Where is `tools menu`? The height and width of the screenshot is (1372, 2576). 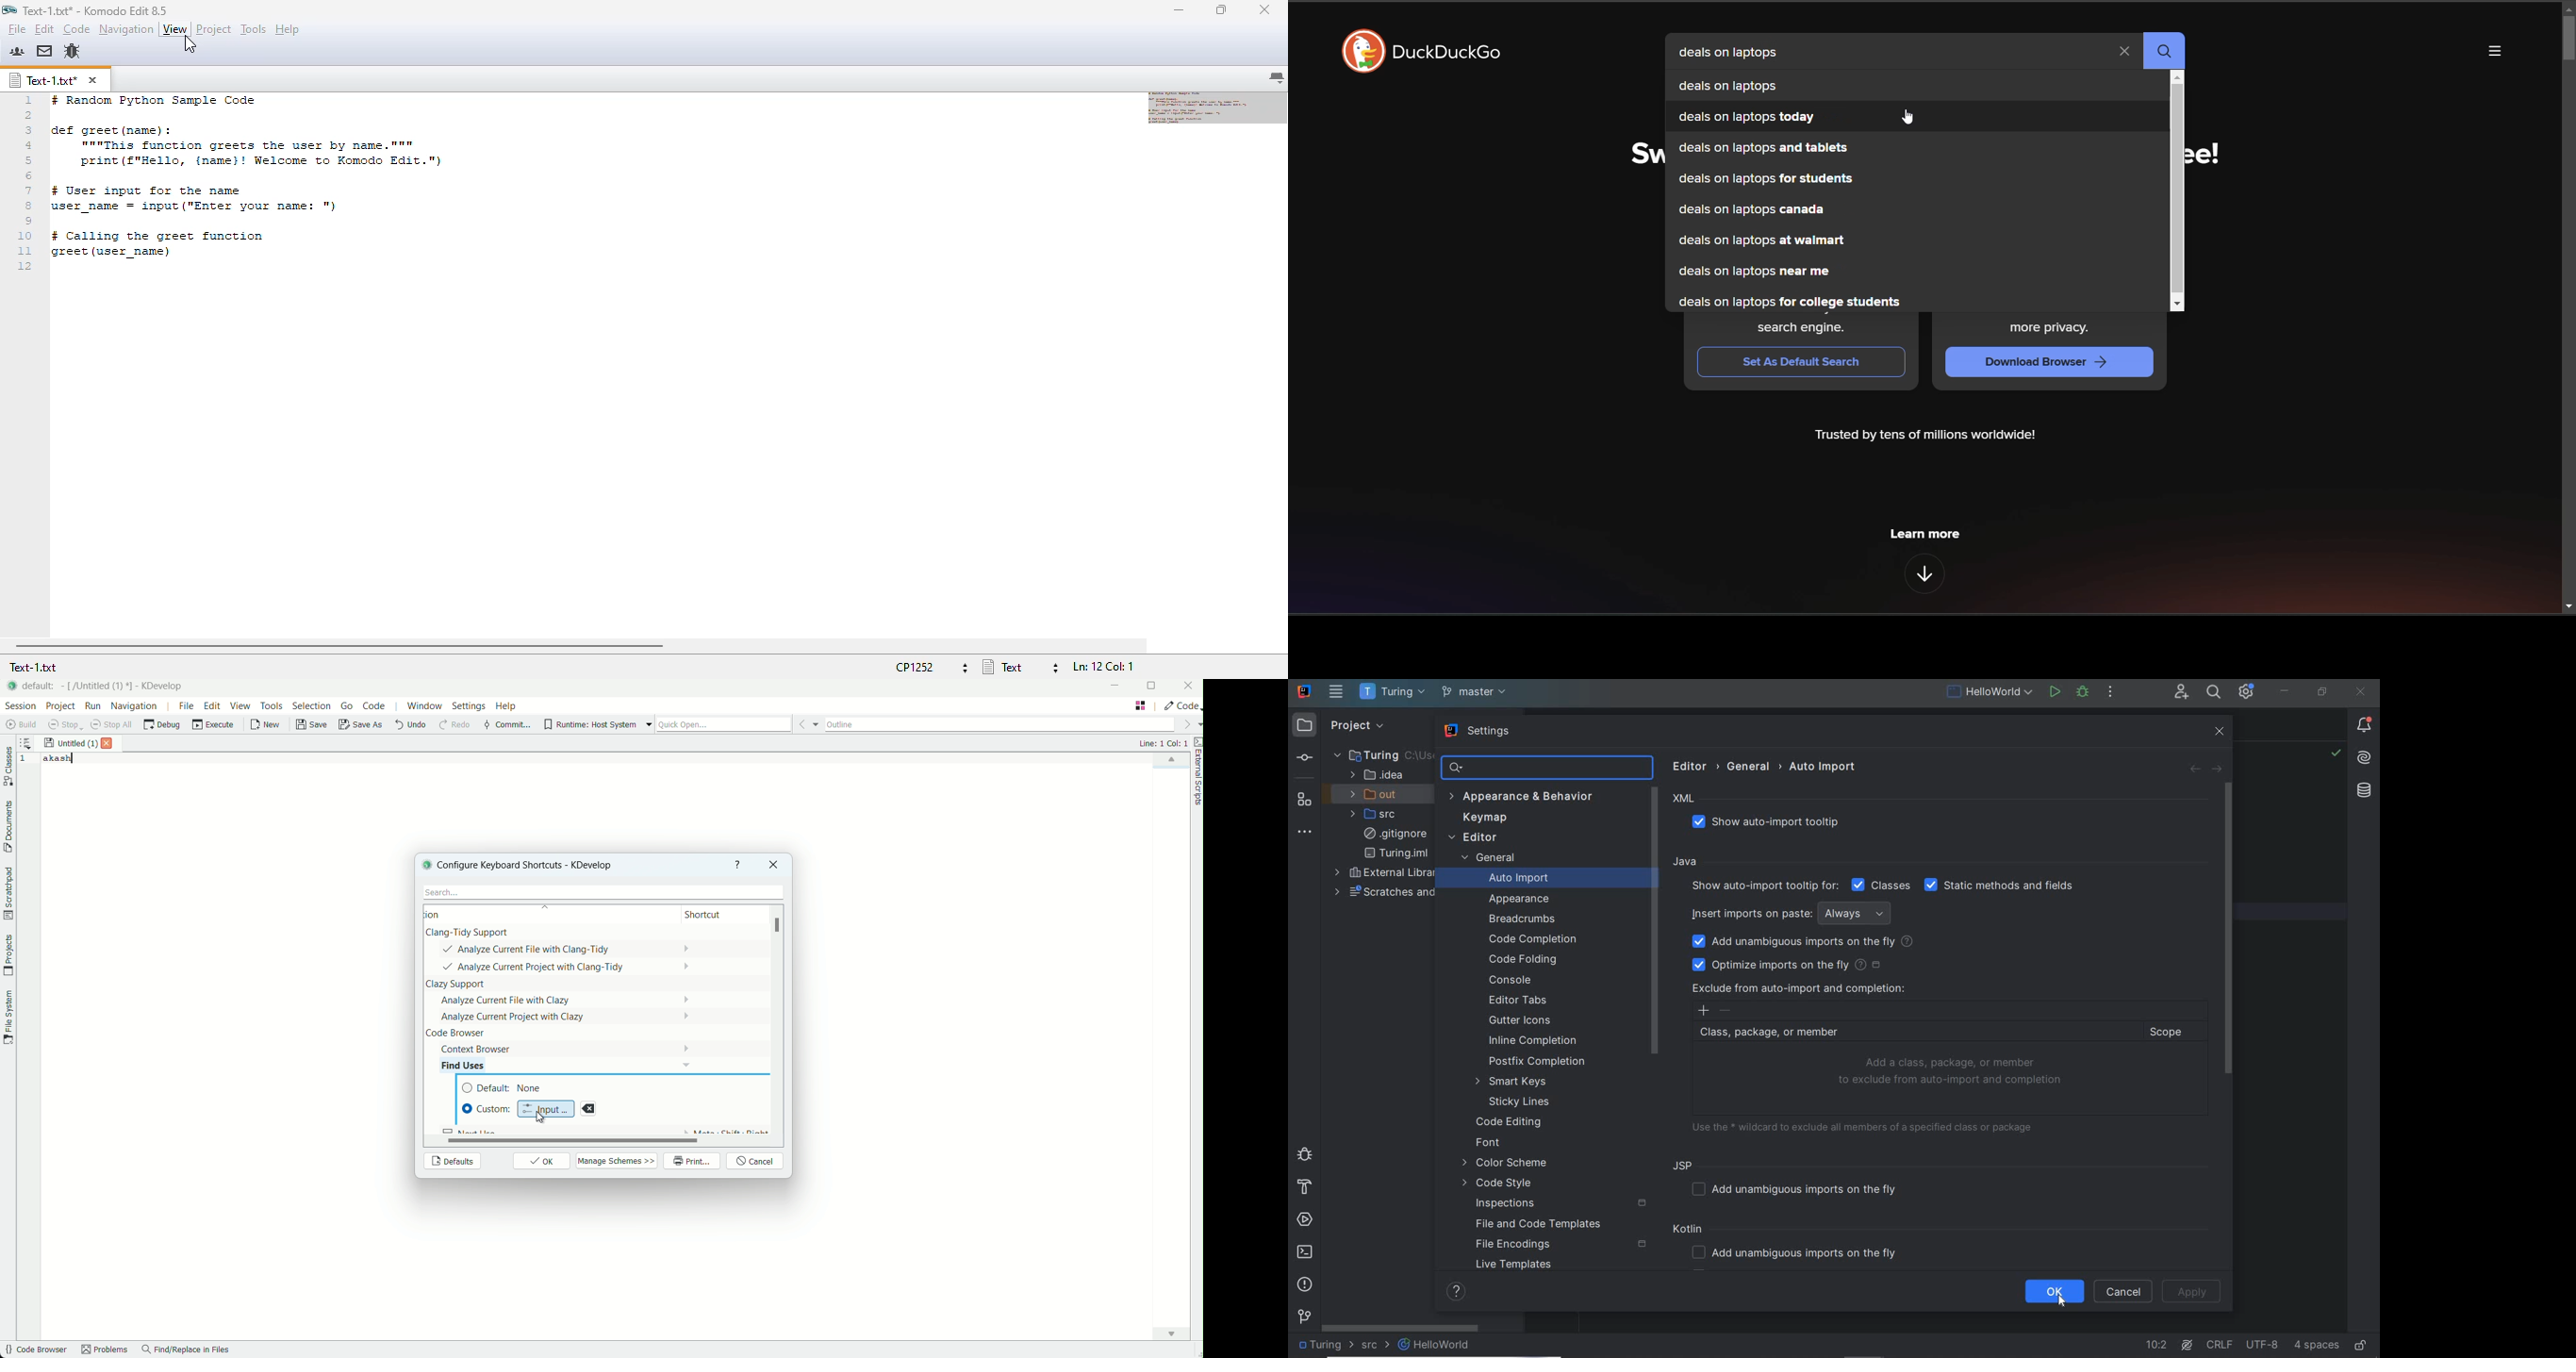
tools menu is located at coordinates (271, 705).